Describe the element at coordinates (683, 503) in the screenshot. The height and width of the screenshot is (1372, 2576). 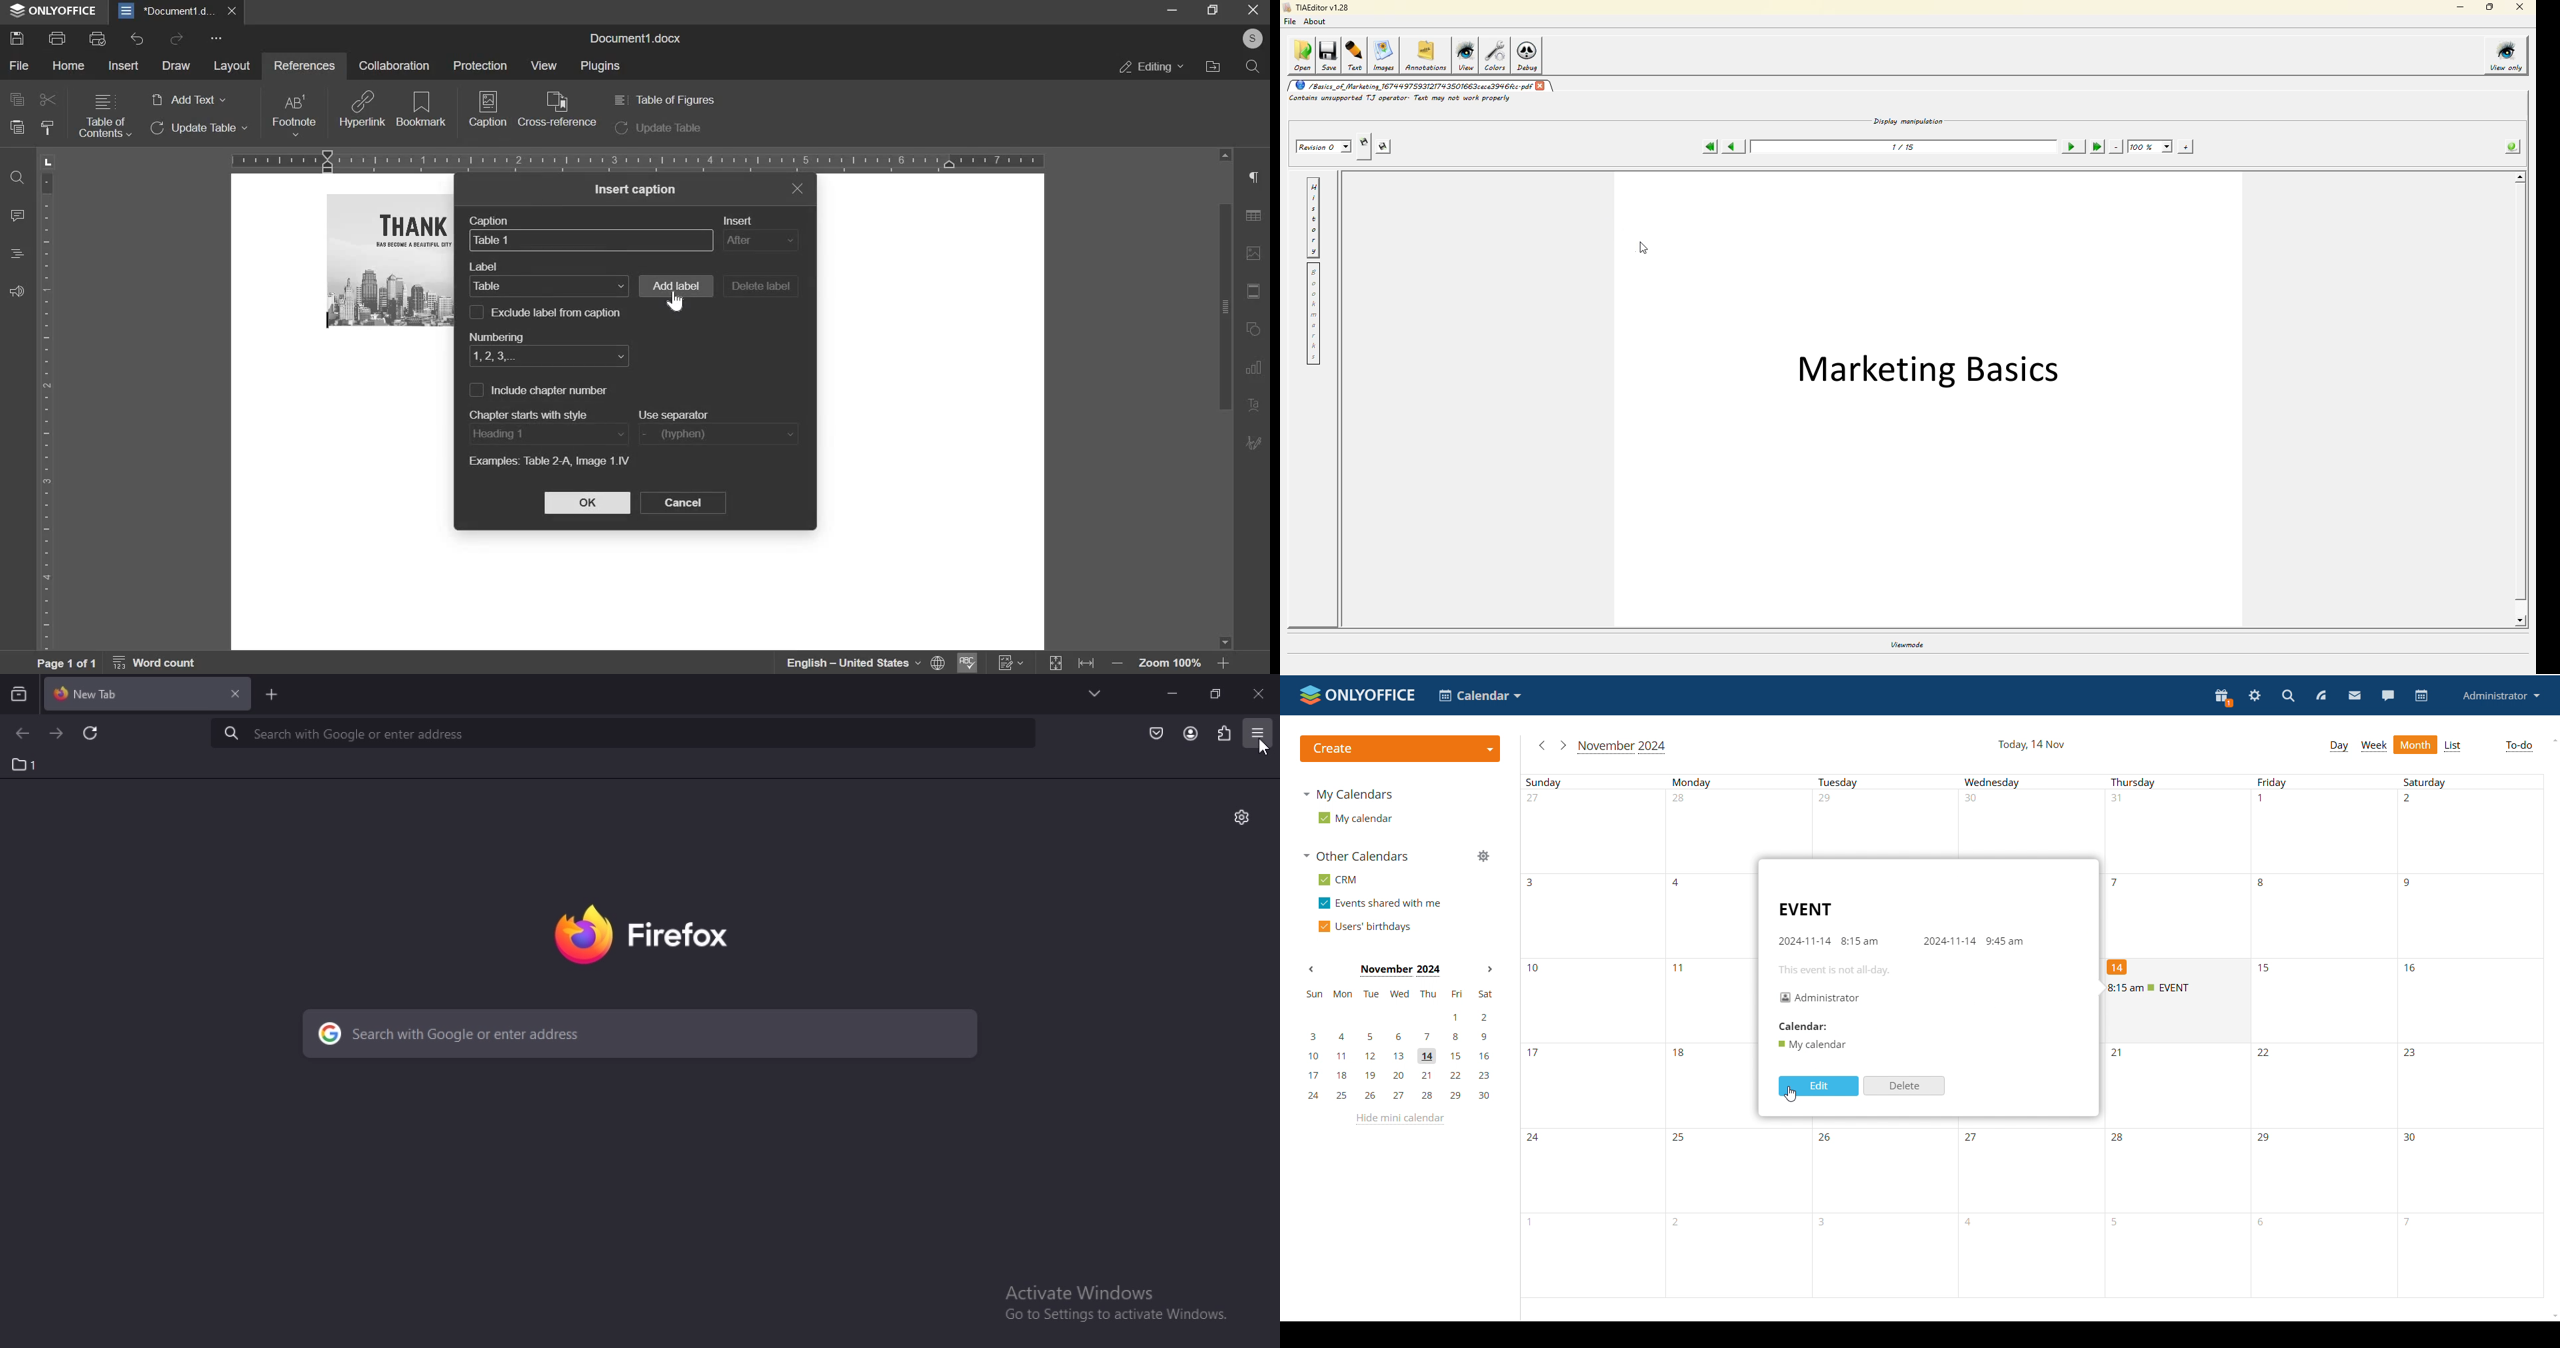
I see `cancel` at that location.